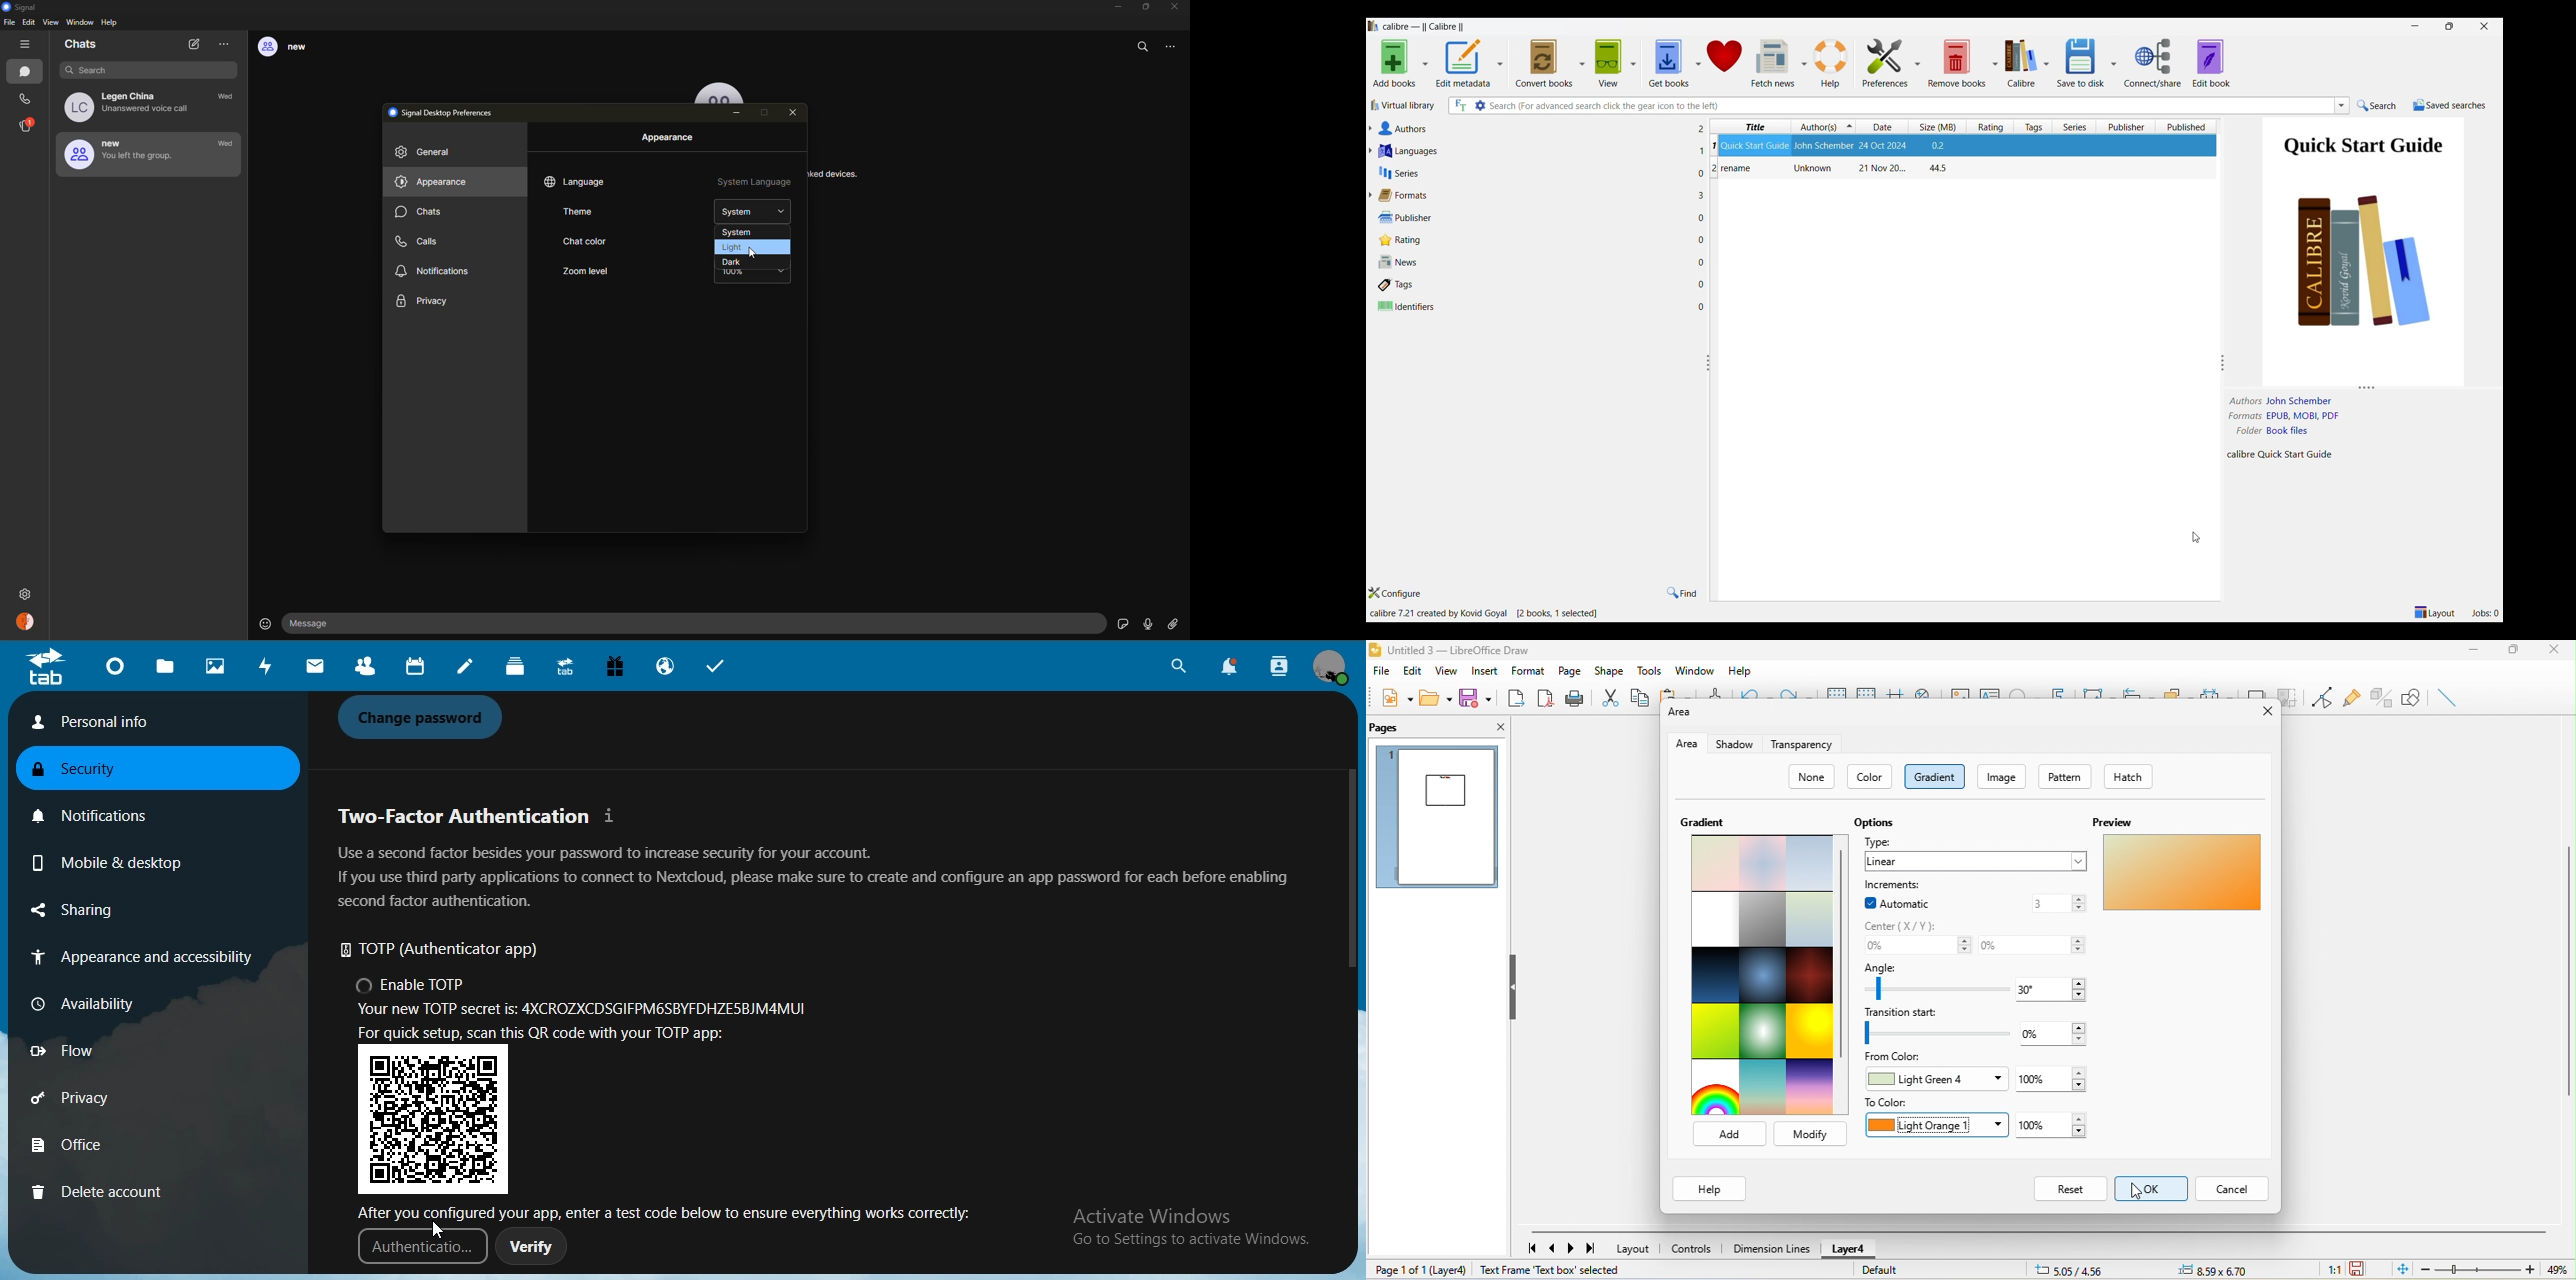 The height and width of the screenshot is (1288, 2576). What do you see at coordinates (1909, 925) in the screenshot?
I see `center (x/y)` at bounding box center [1909, 925].